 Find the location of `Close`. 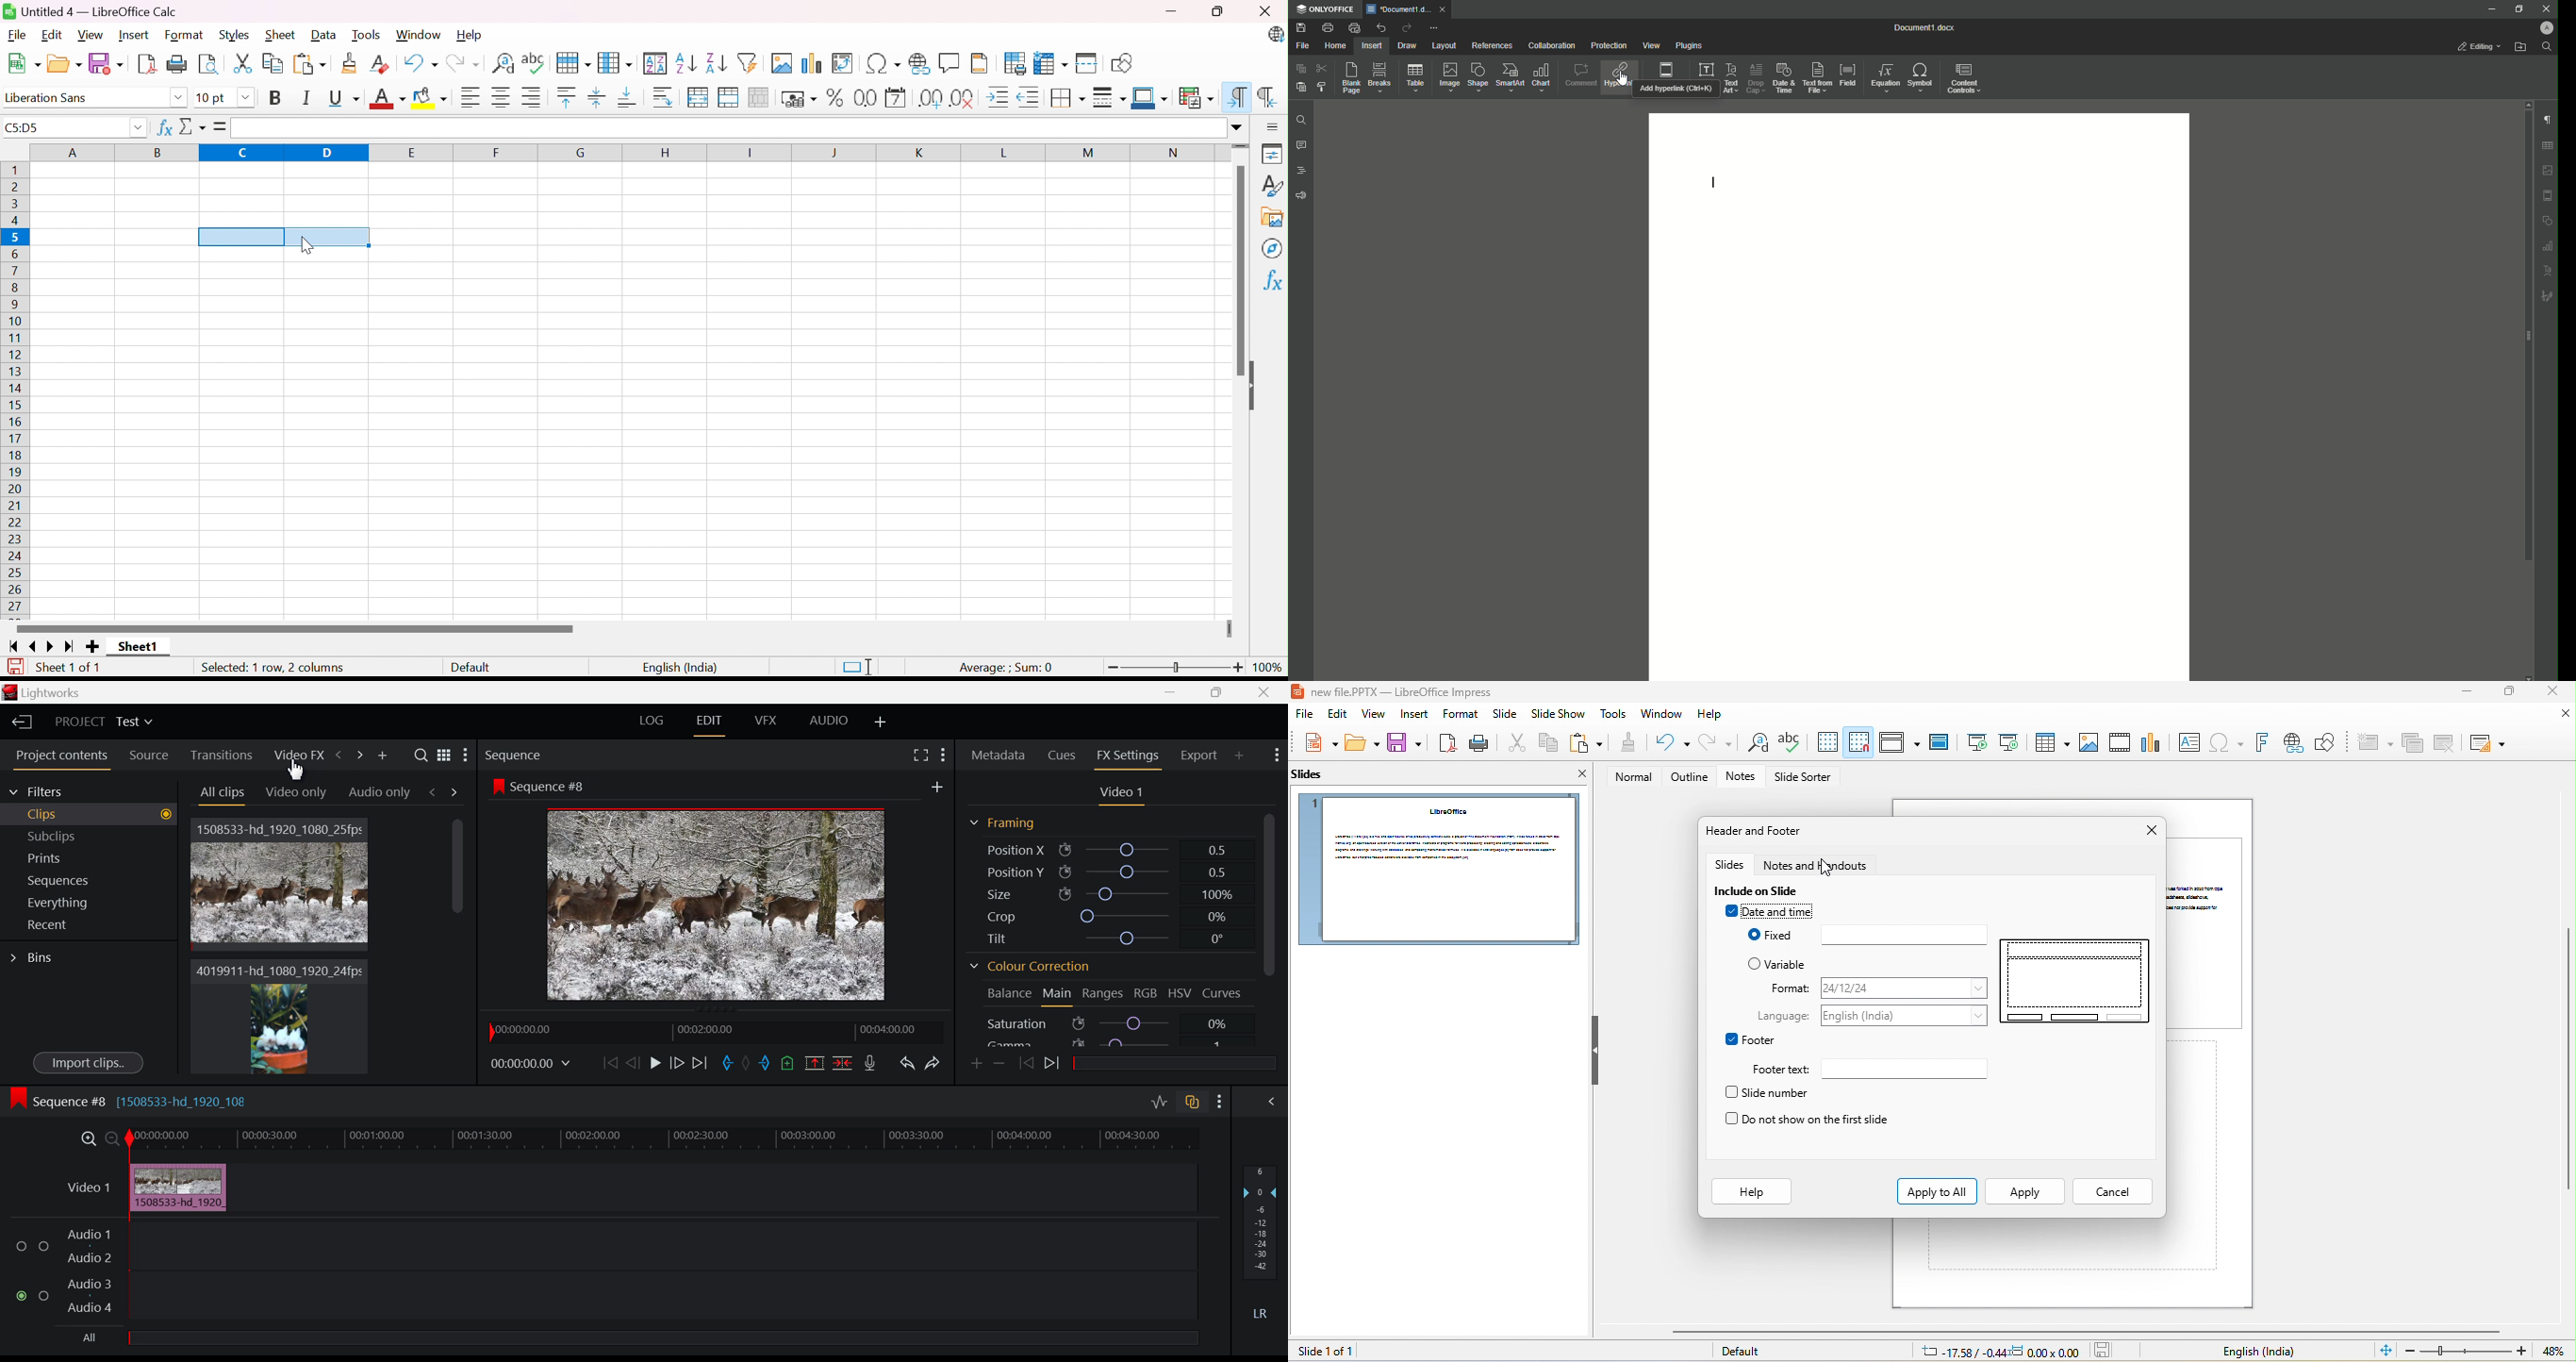

Close is located at coordinates (1263, 692).